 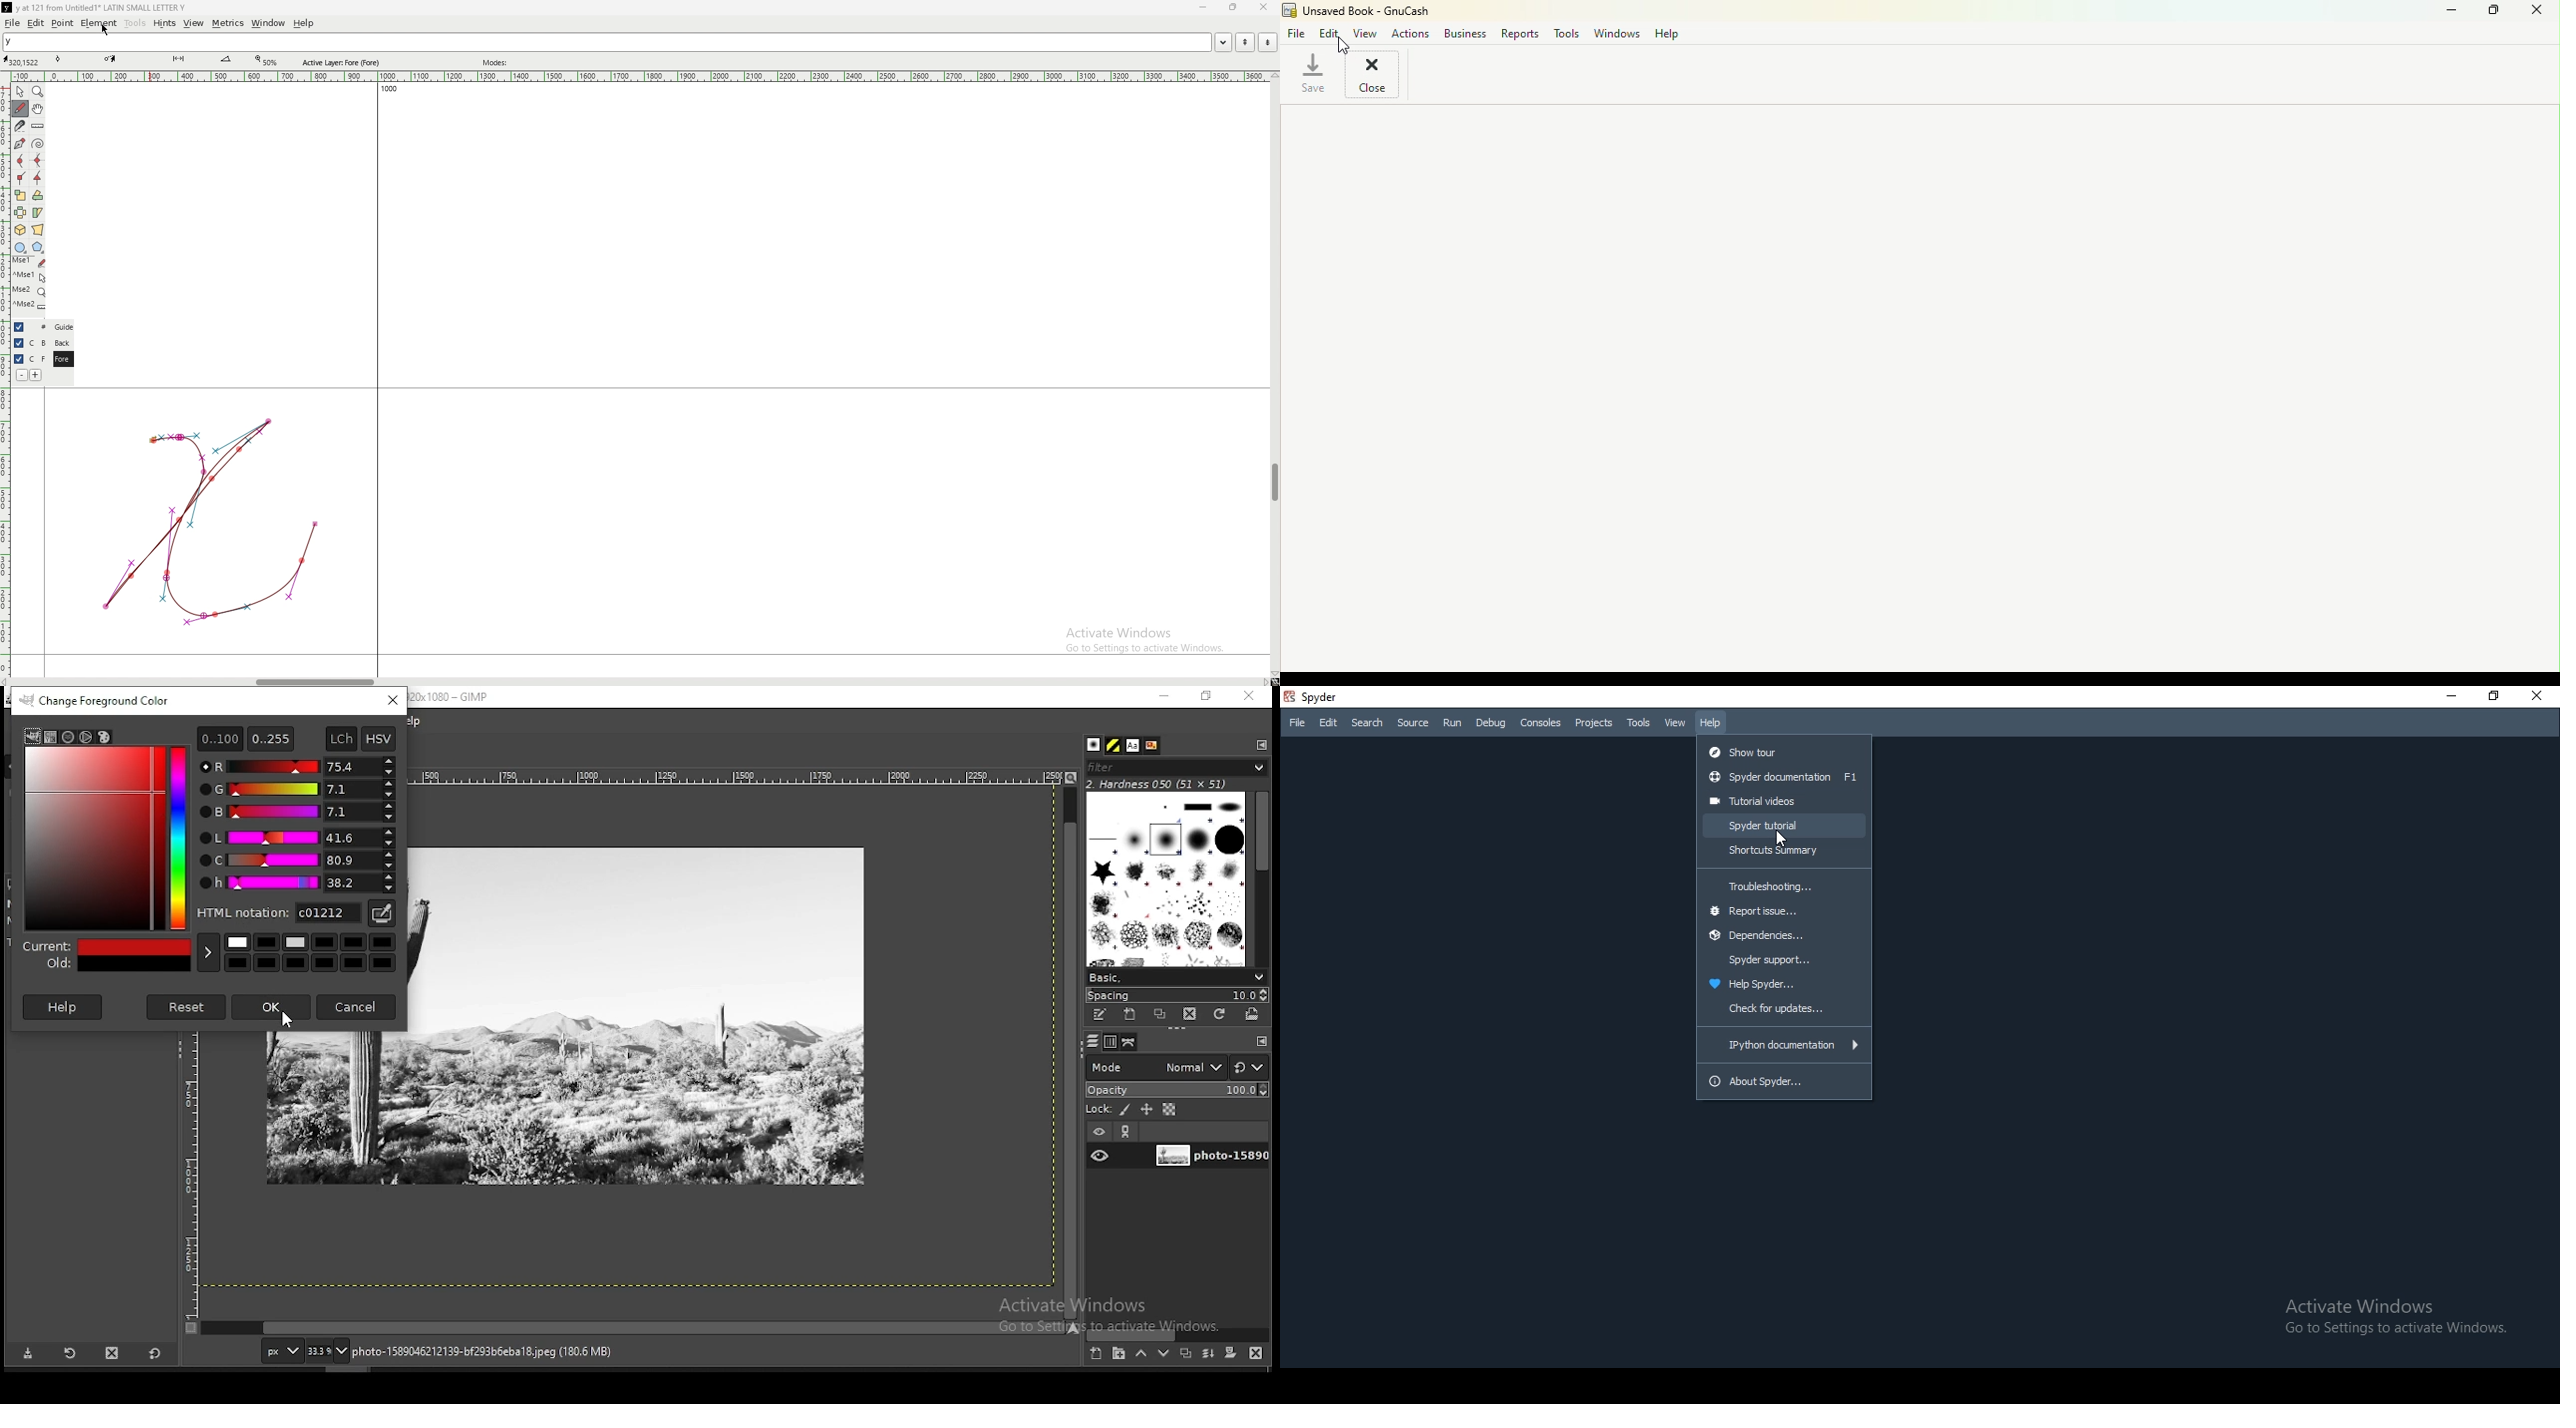 I want to click on spyder, so click(x=1318, y=697).